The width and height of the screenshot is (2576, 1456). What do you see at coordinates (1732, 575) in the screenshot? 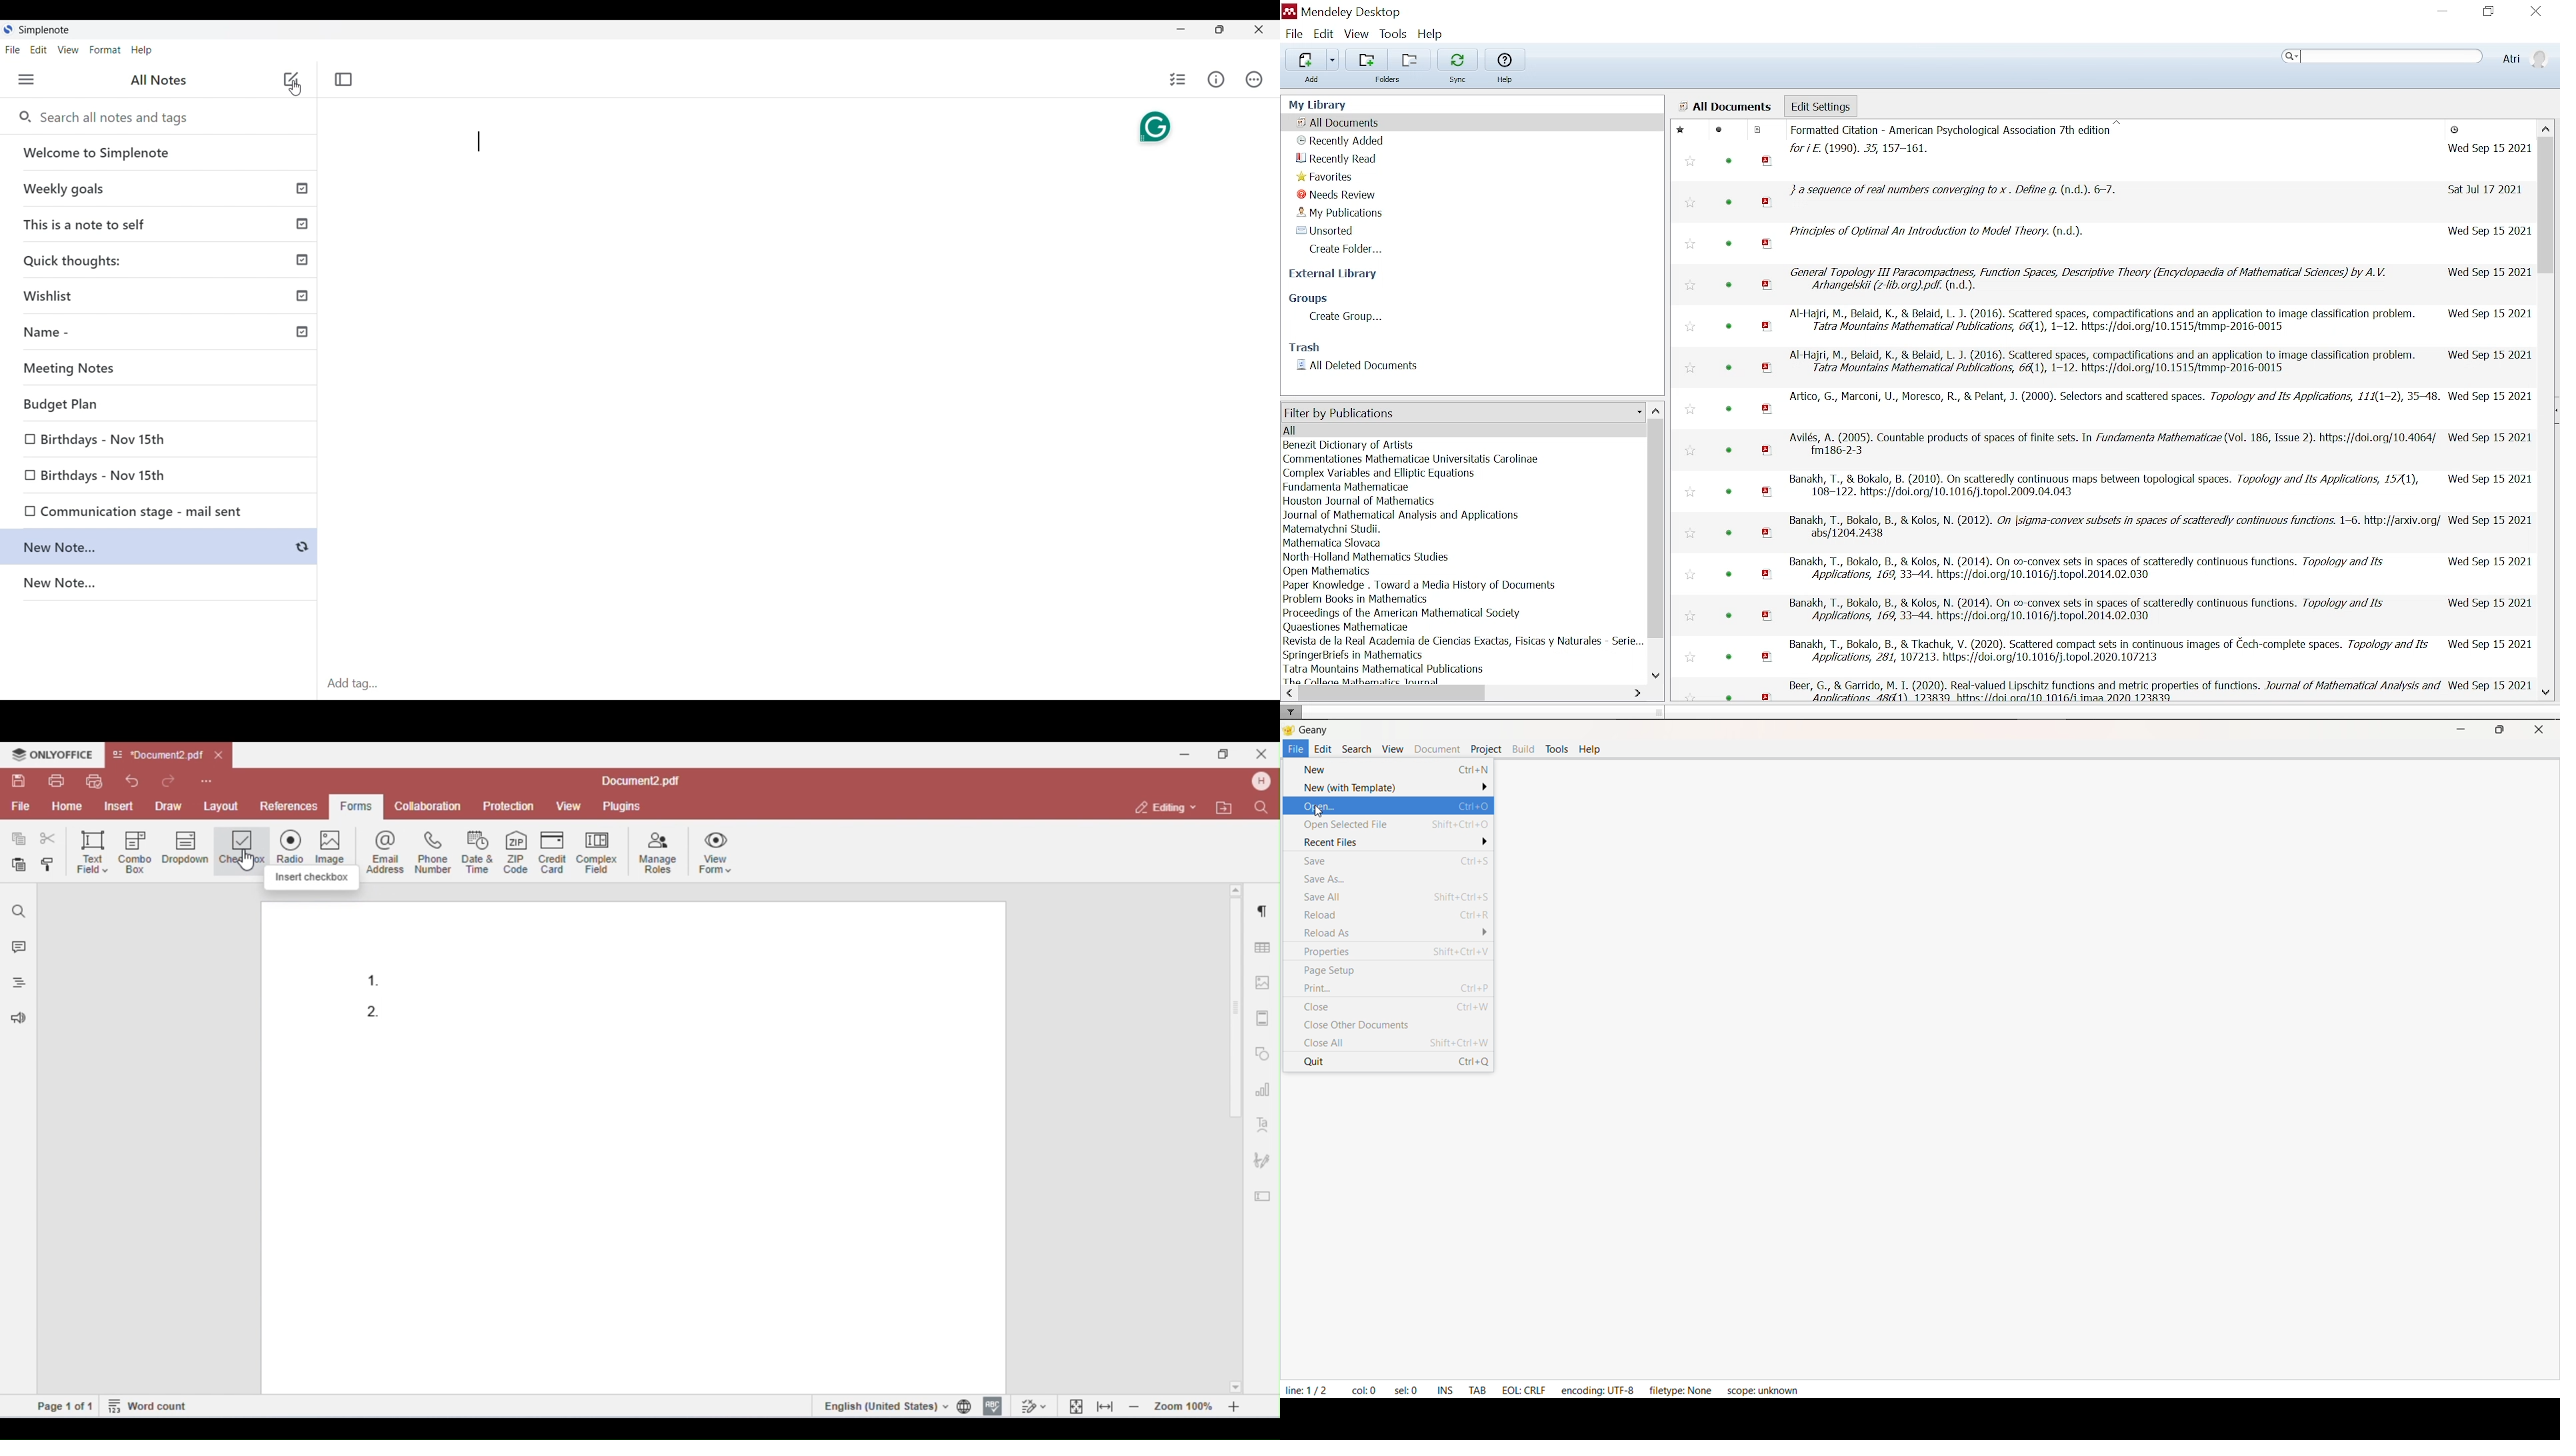
I see `status` at bounding box center [1732, 575].